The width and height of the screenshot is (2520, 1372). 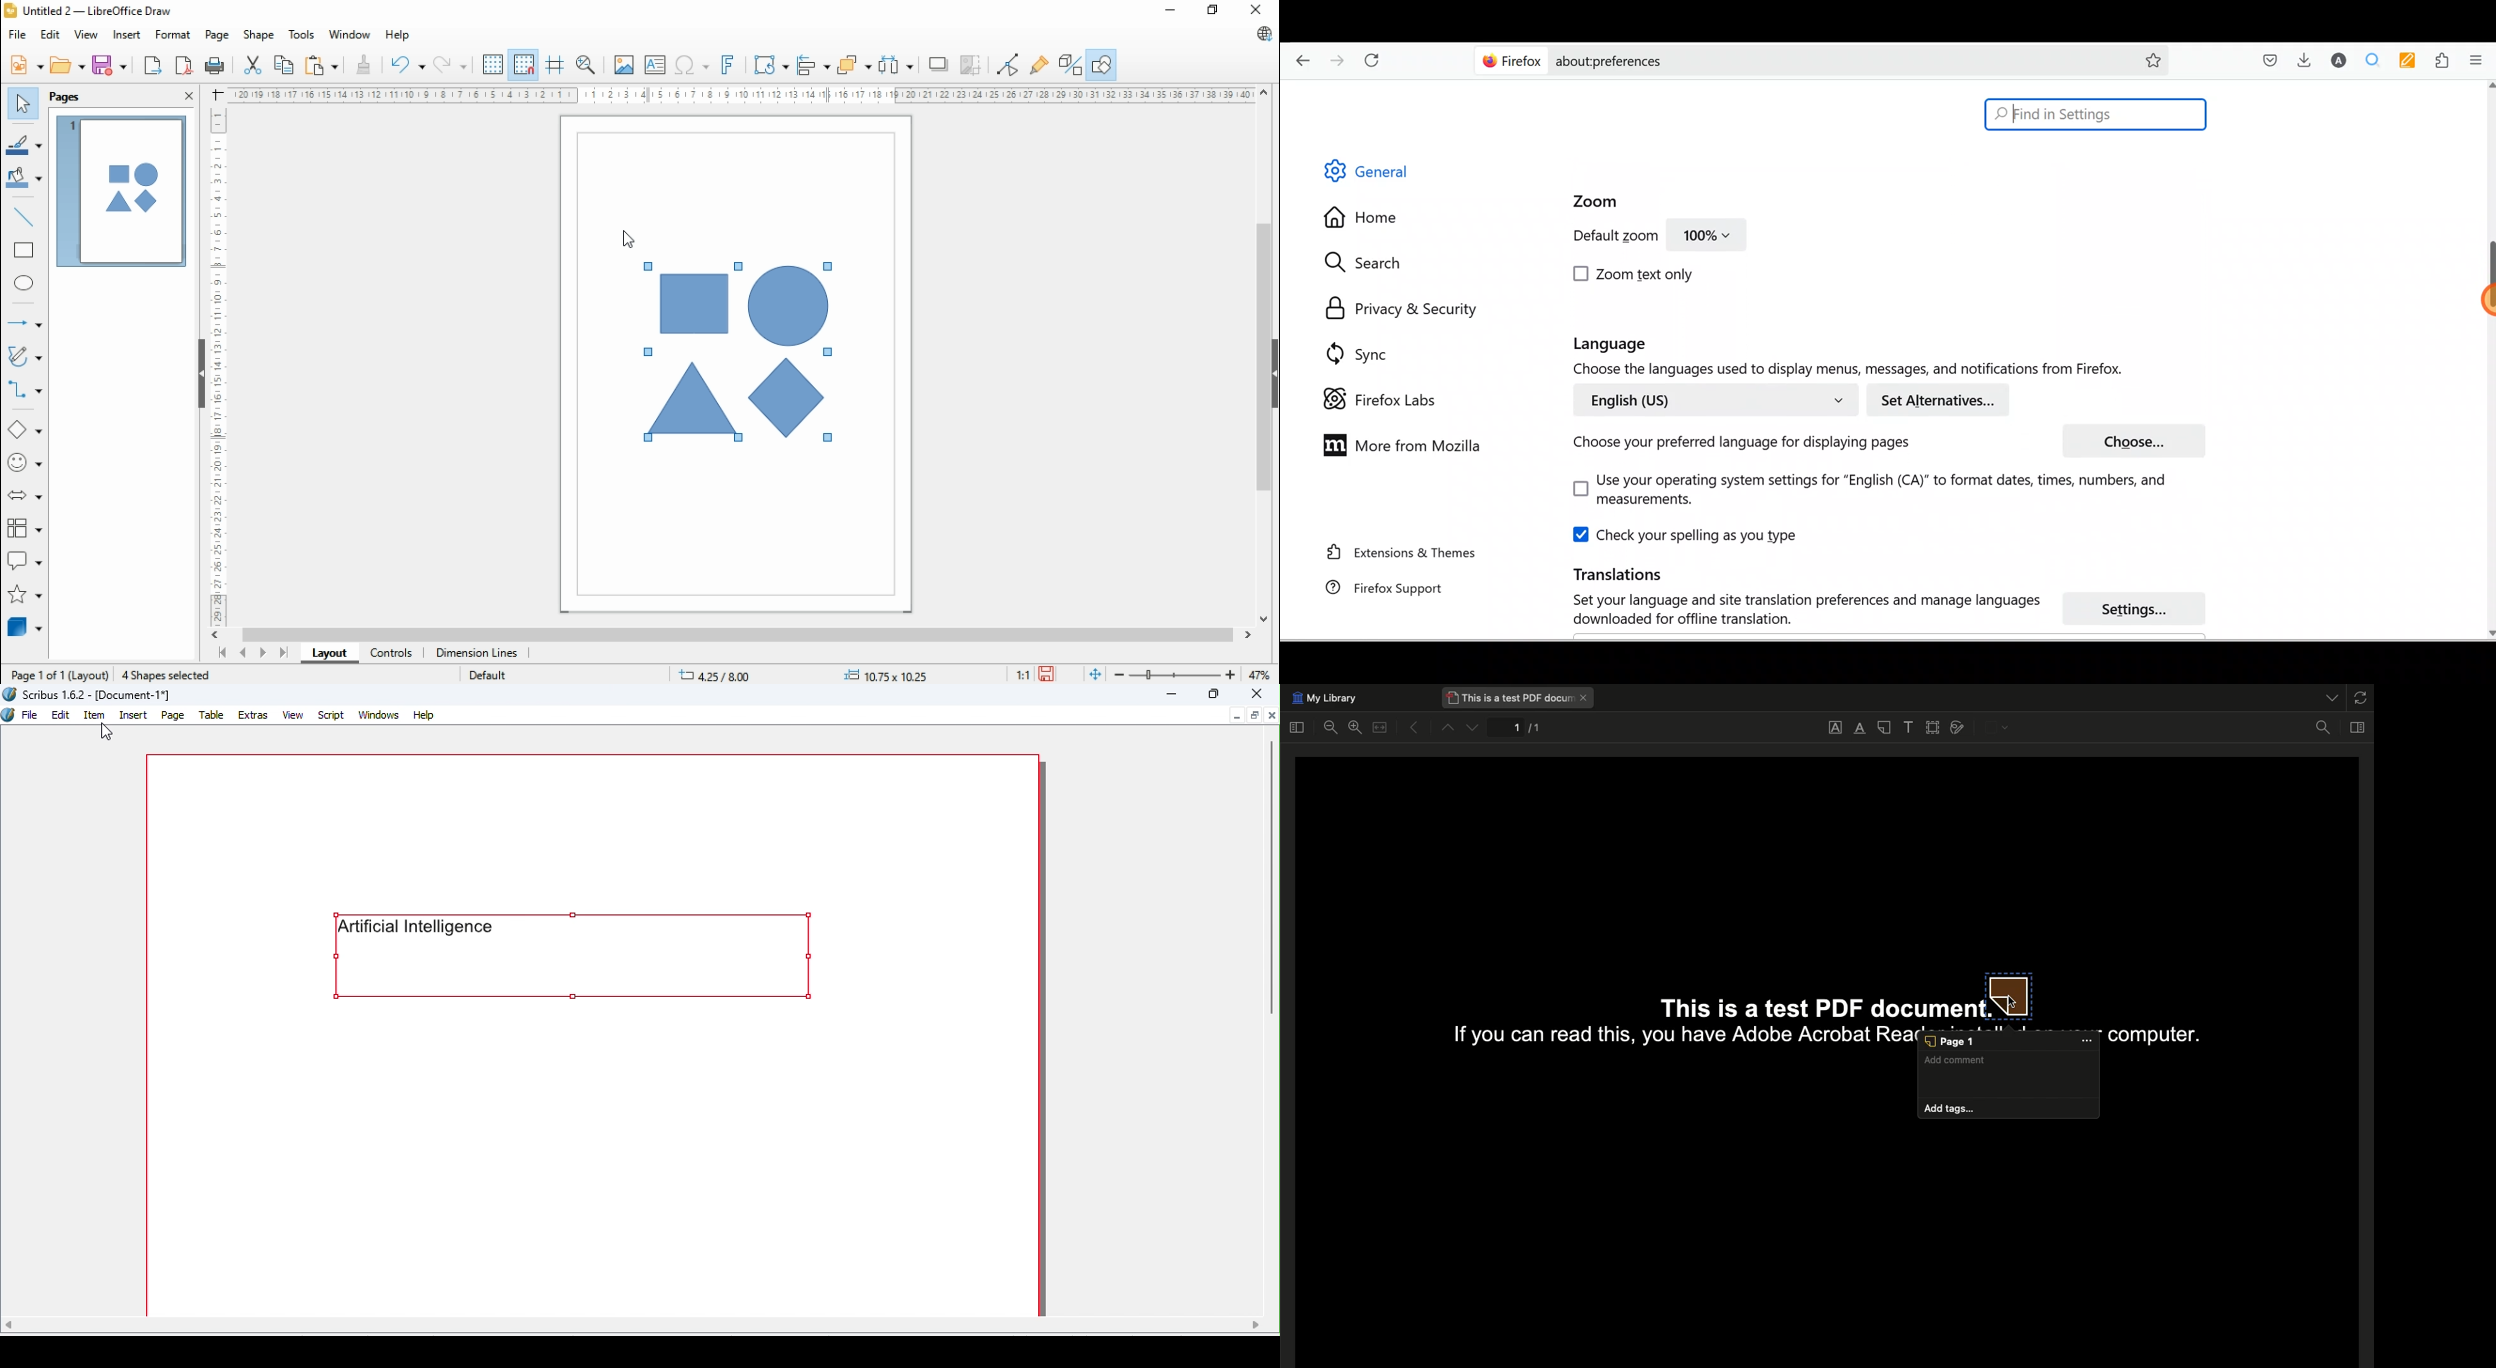 I want to click on English (US), so click(x=1713, y=399).